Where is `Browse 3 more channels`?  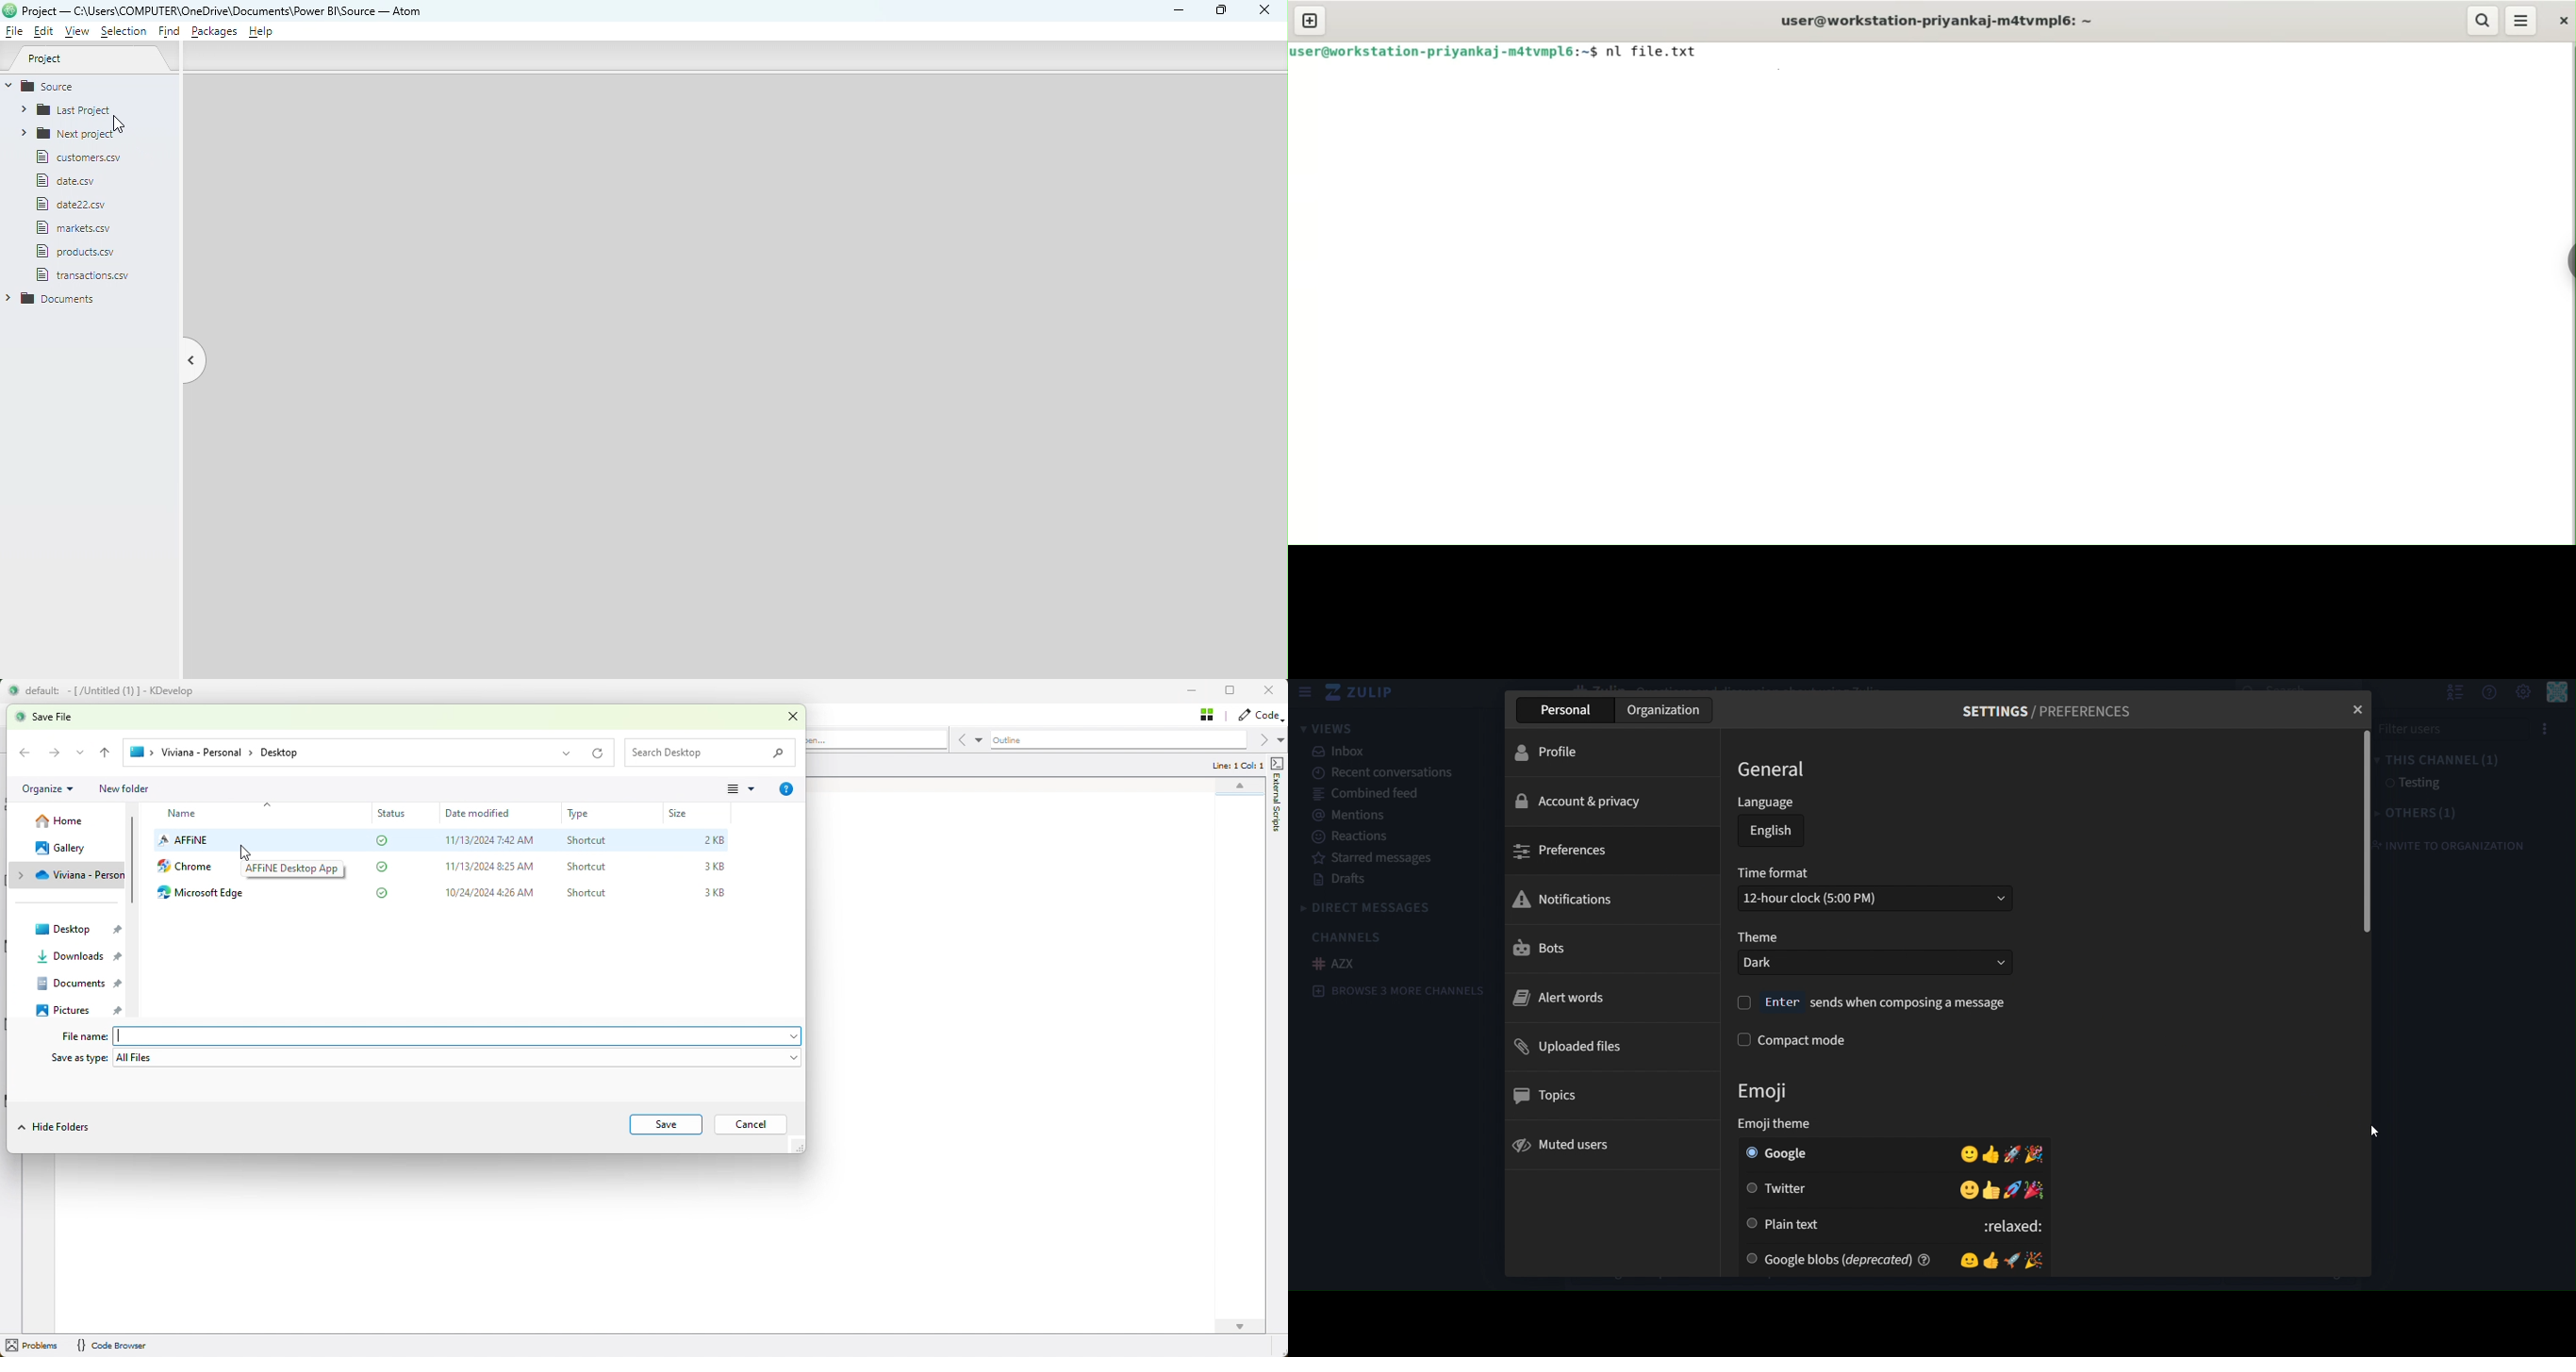
Browse 3 more channels is located at coordinates (1398, 991).